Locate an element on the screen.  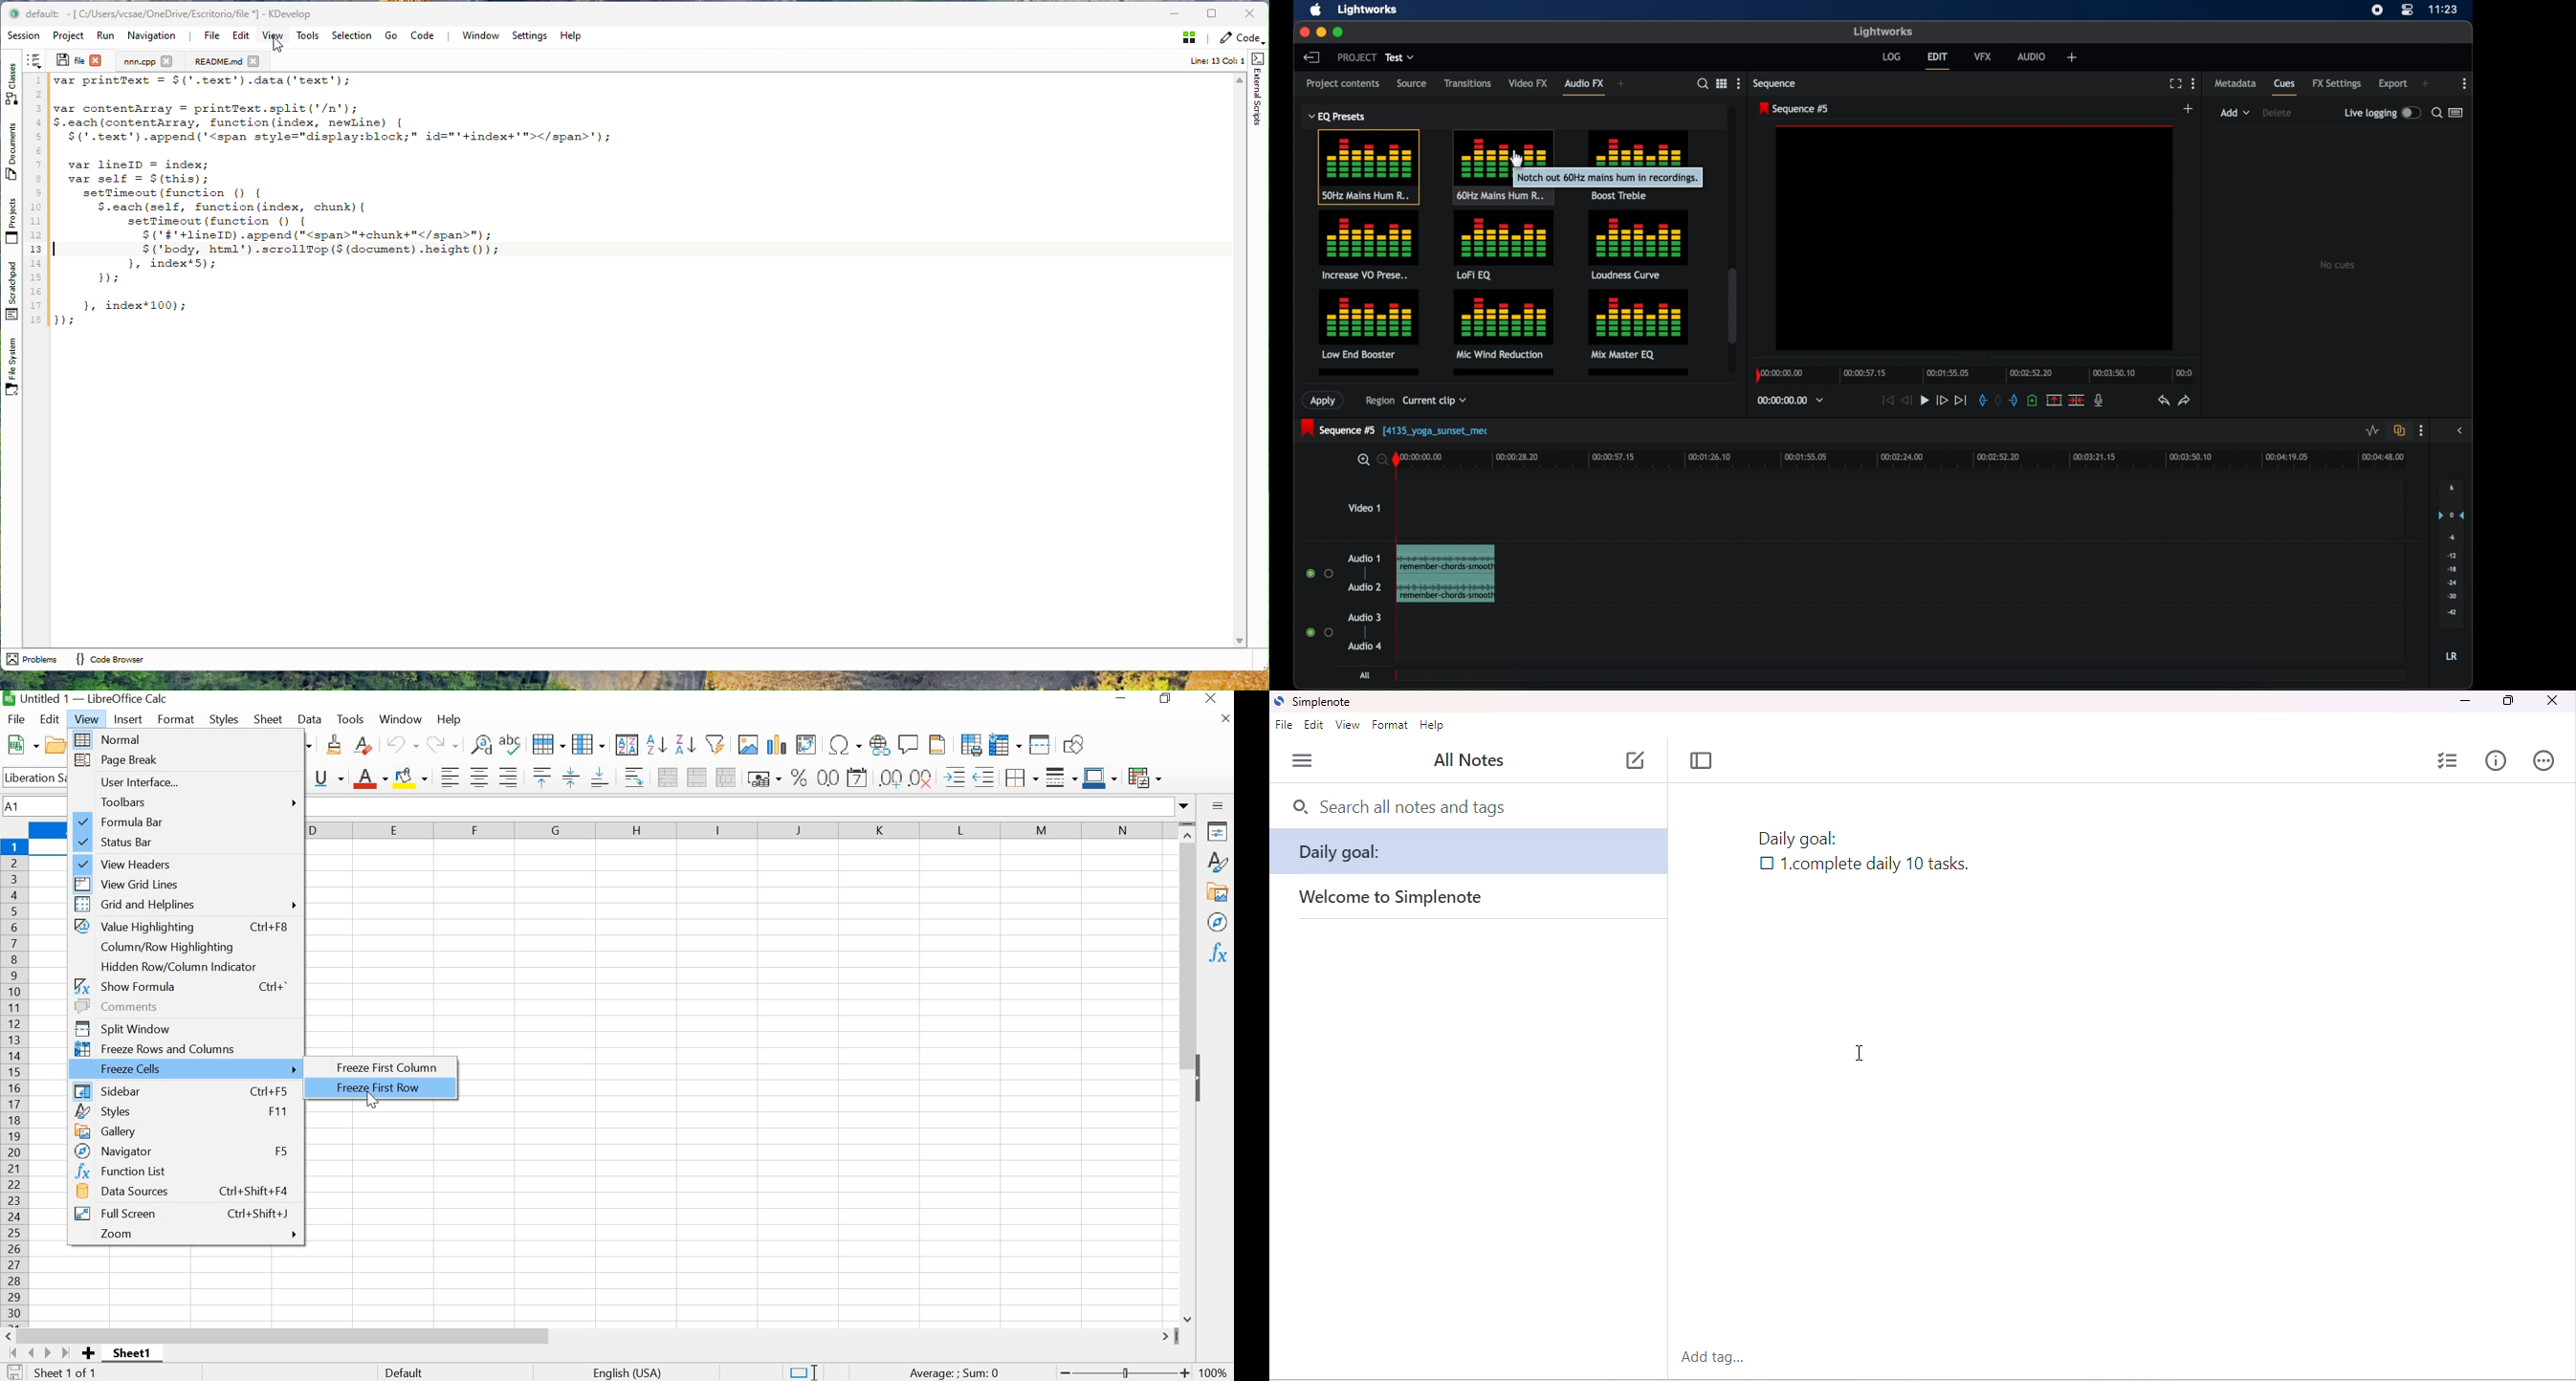
lofi eq is located at coordinates (1504, 246).